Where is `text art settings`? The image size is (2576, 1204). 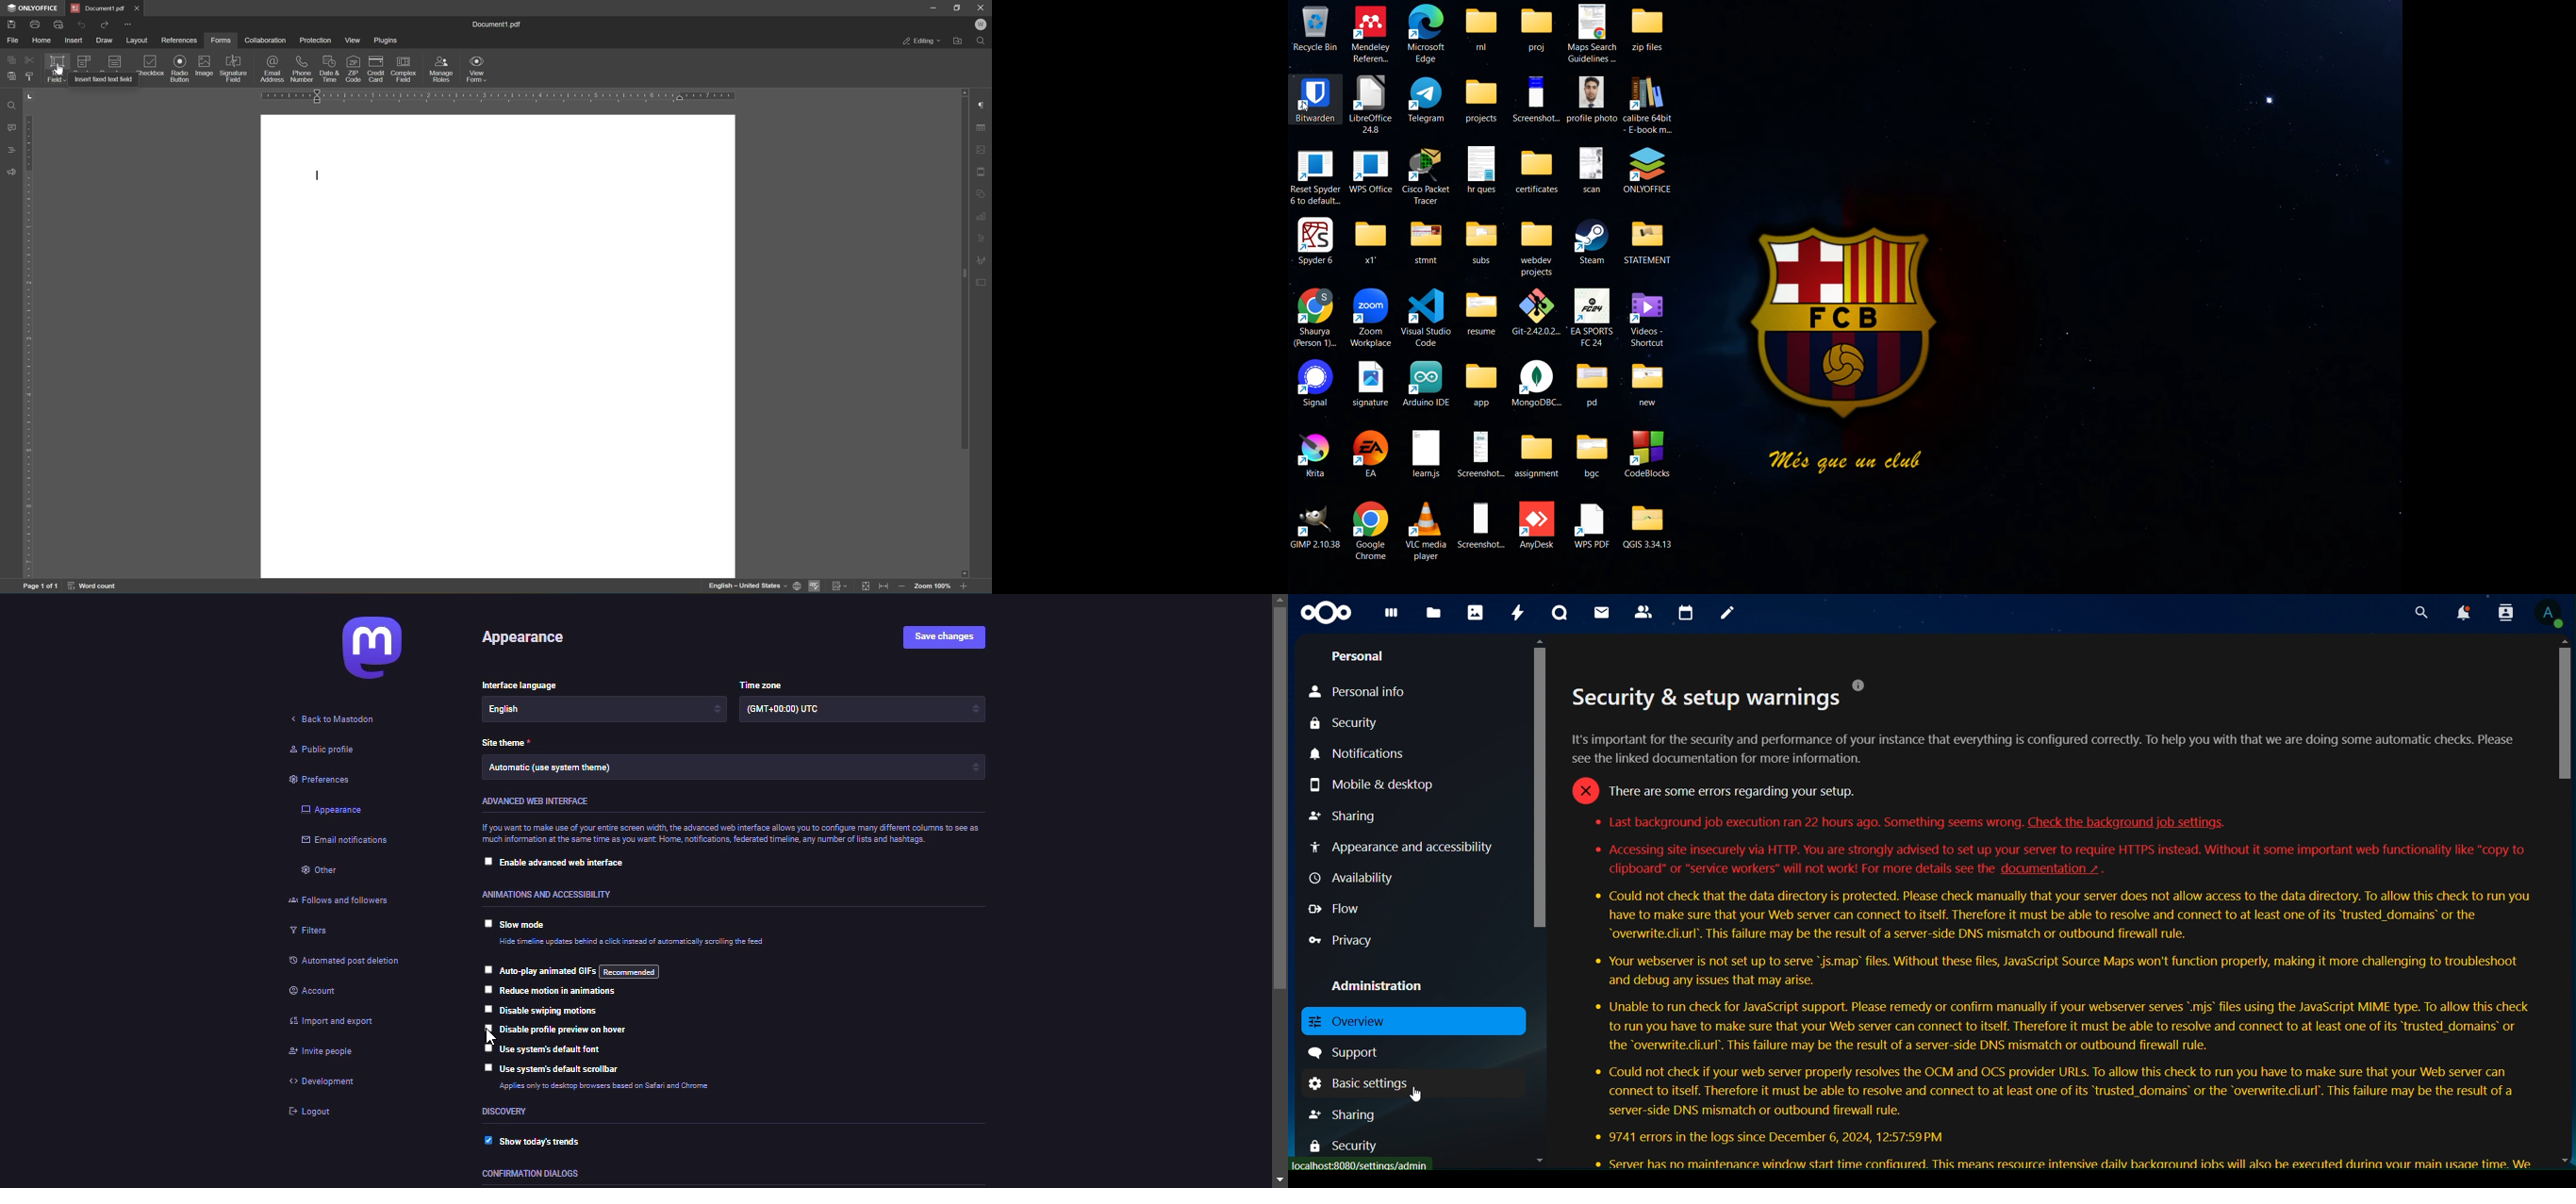
text art settings is located at coordinates (985, 240).